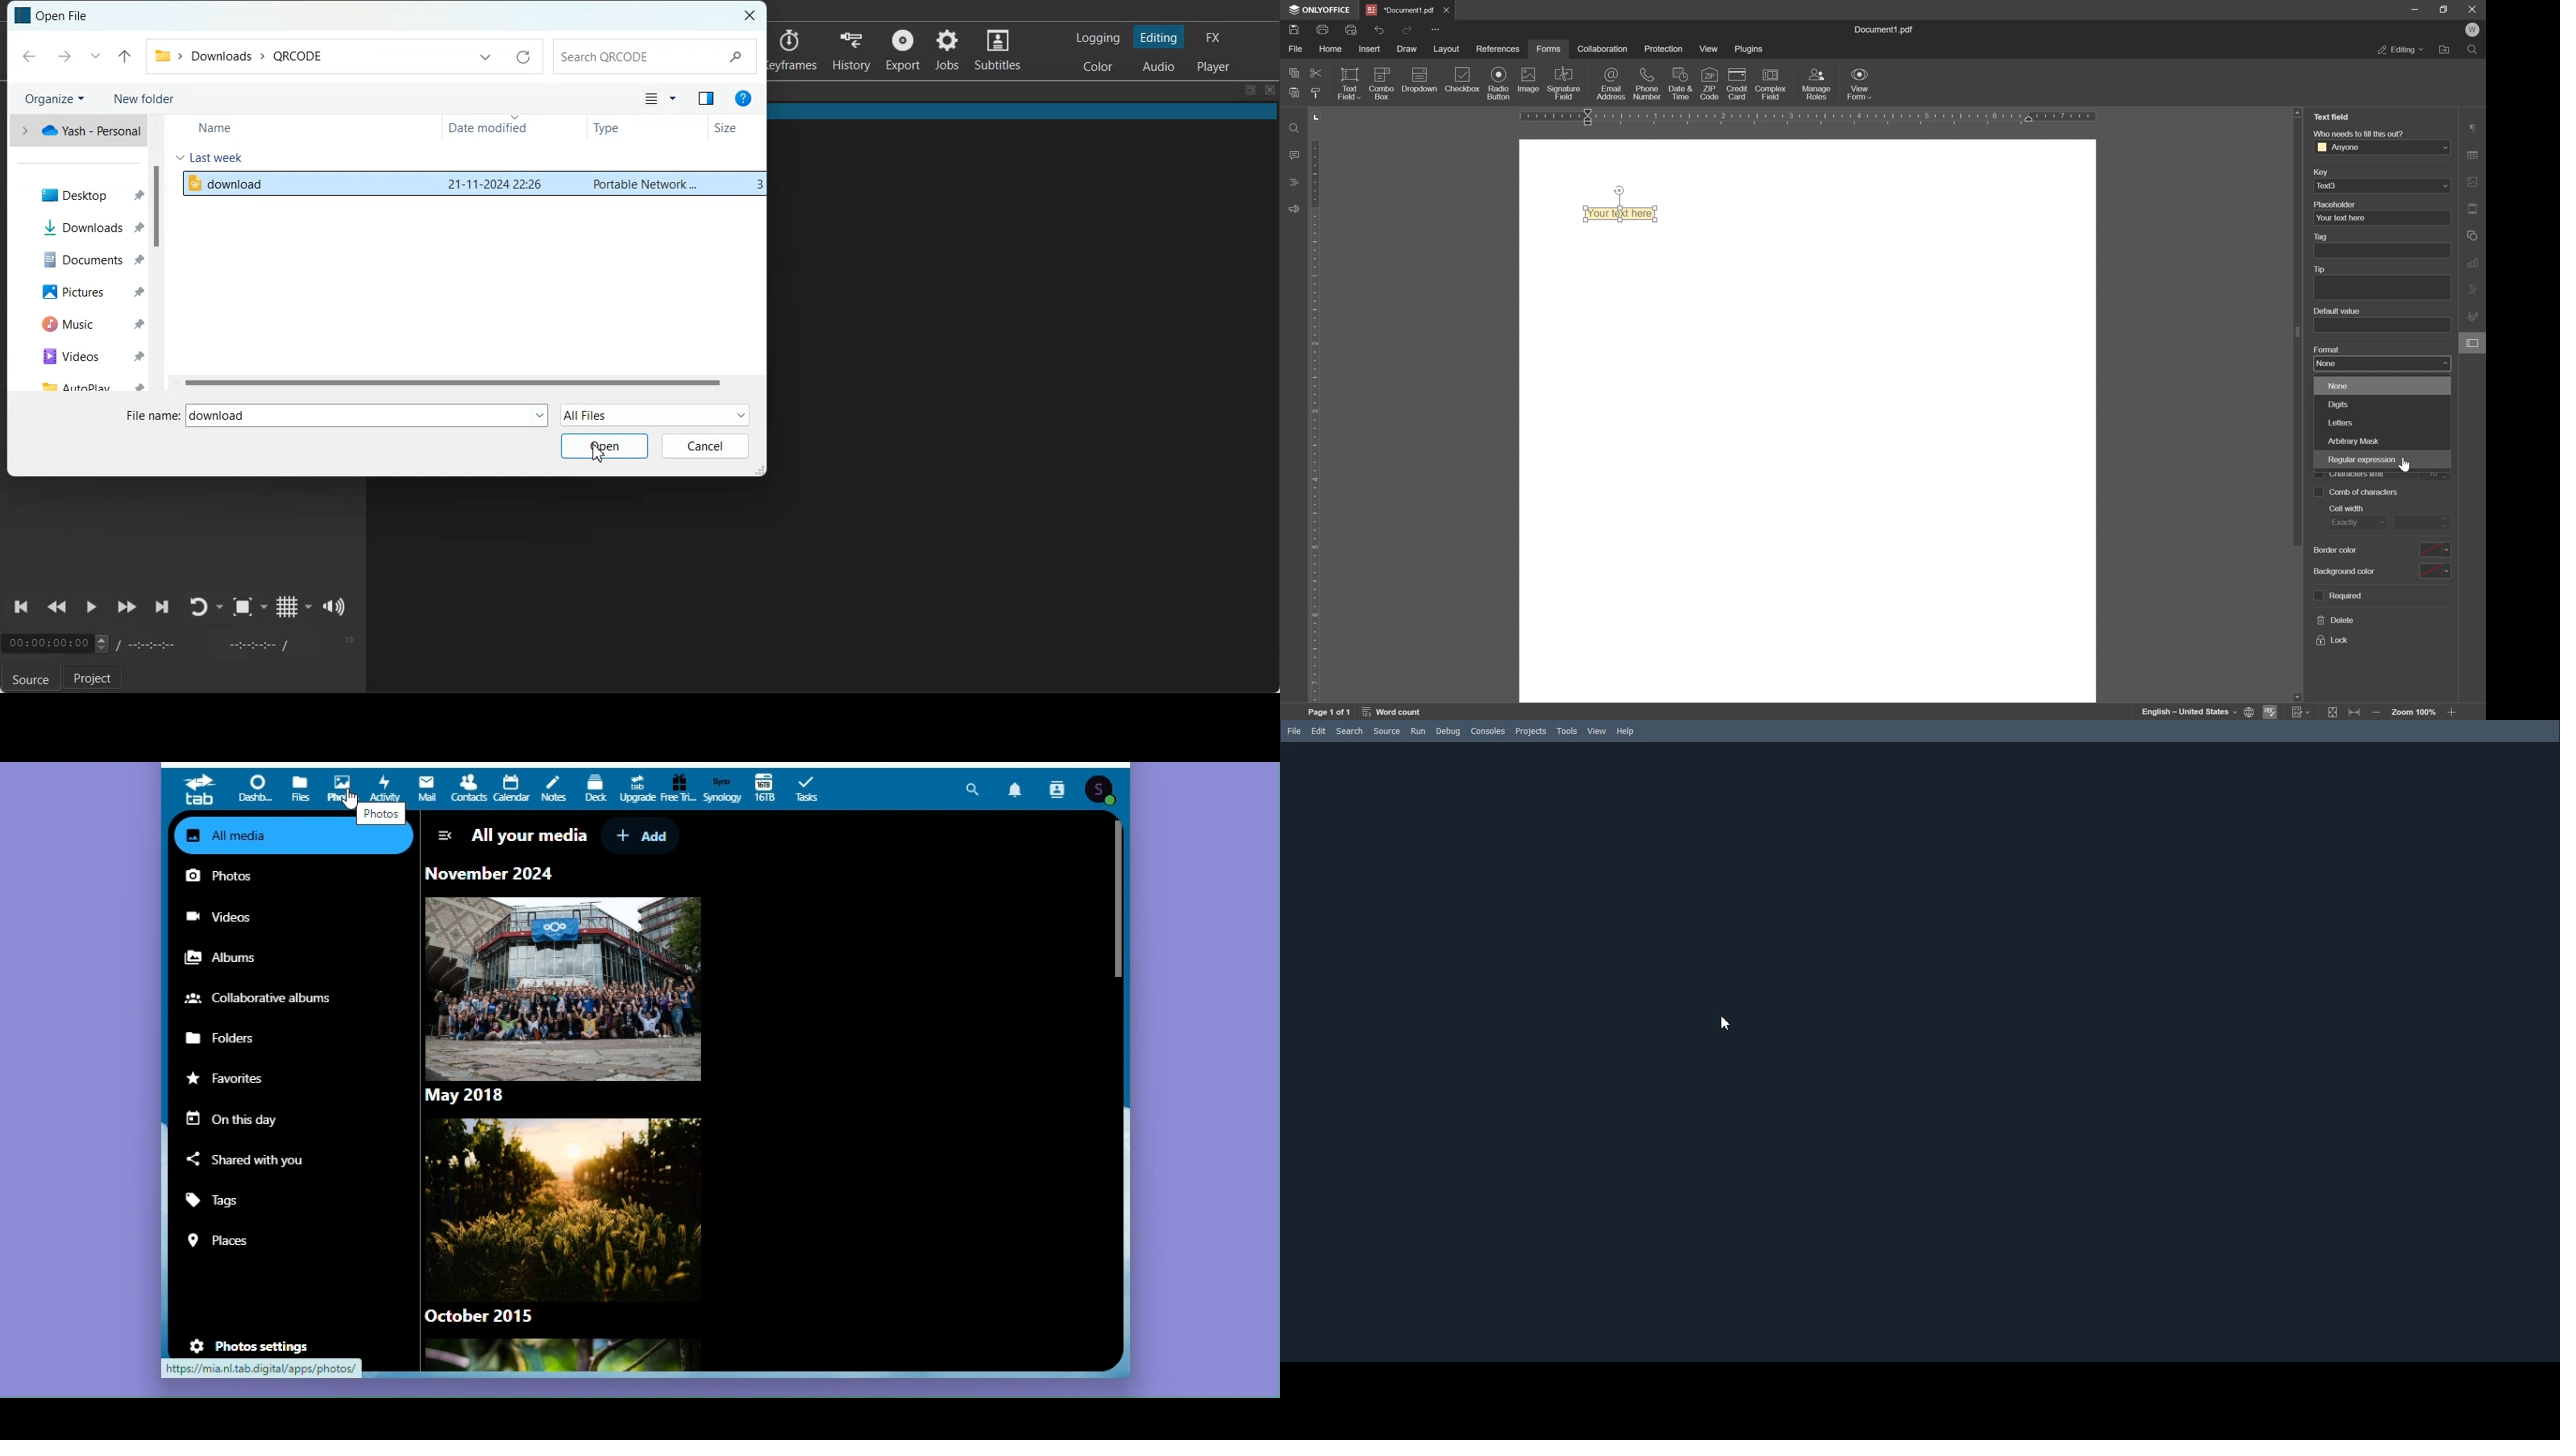 The height and width of the screenshot is (1456, 2576). What do you see at coordinates (2332, 117) in the screenshot?
I see `text field` at bounding box center [2332, 117].